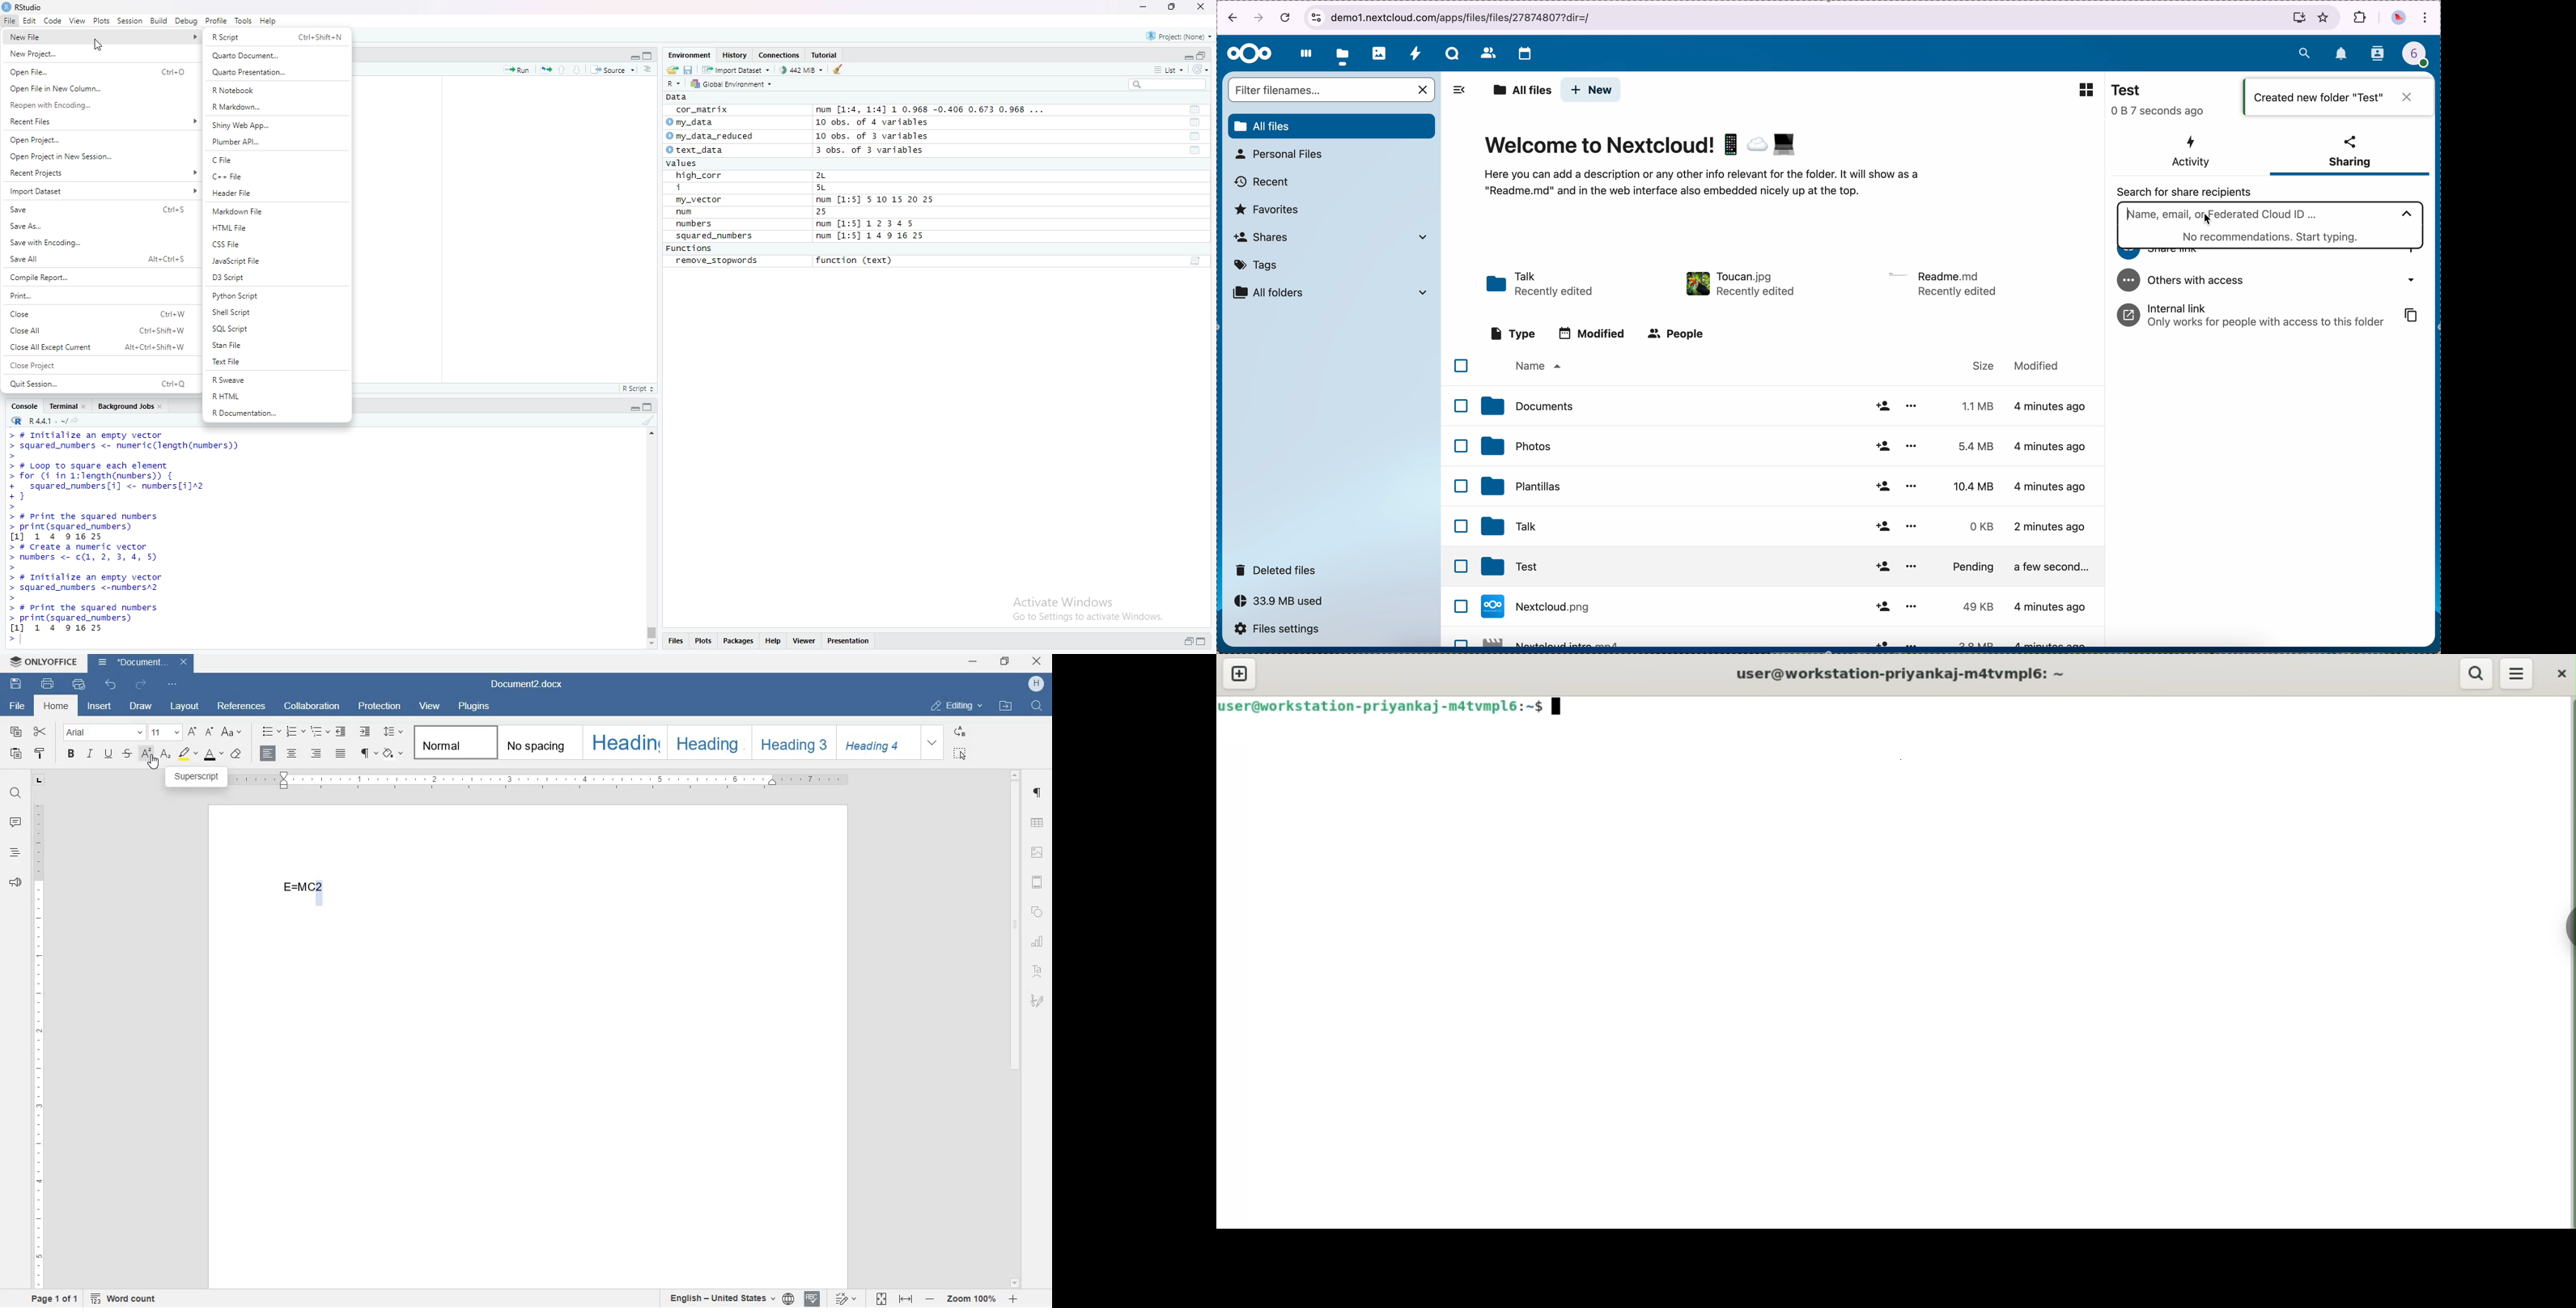 This screenshot has height=1316, width=2576. Describe the element at coordinates (848, 641) in the screenshot. I see `Presentation` at that location.